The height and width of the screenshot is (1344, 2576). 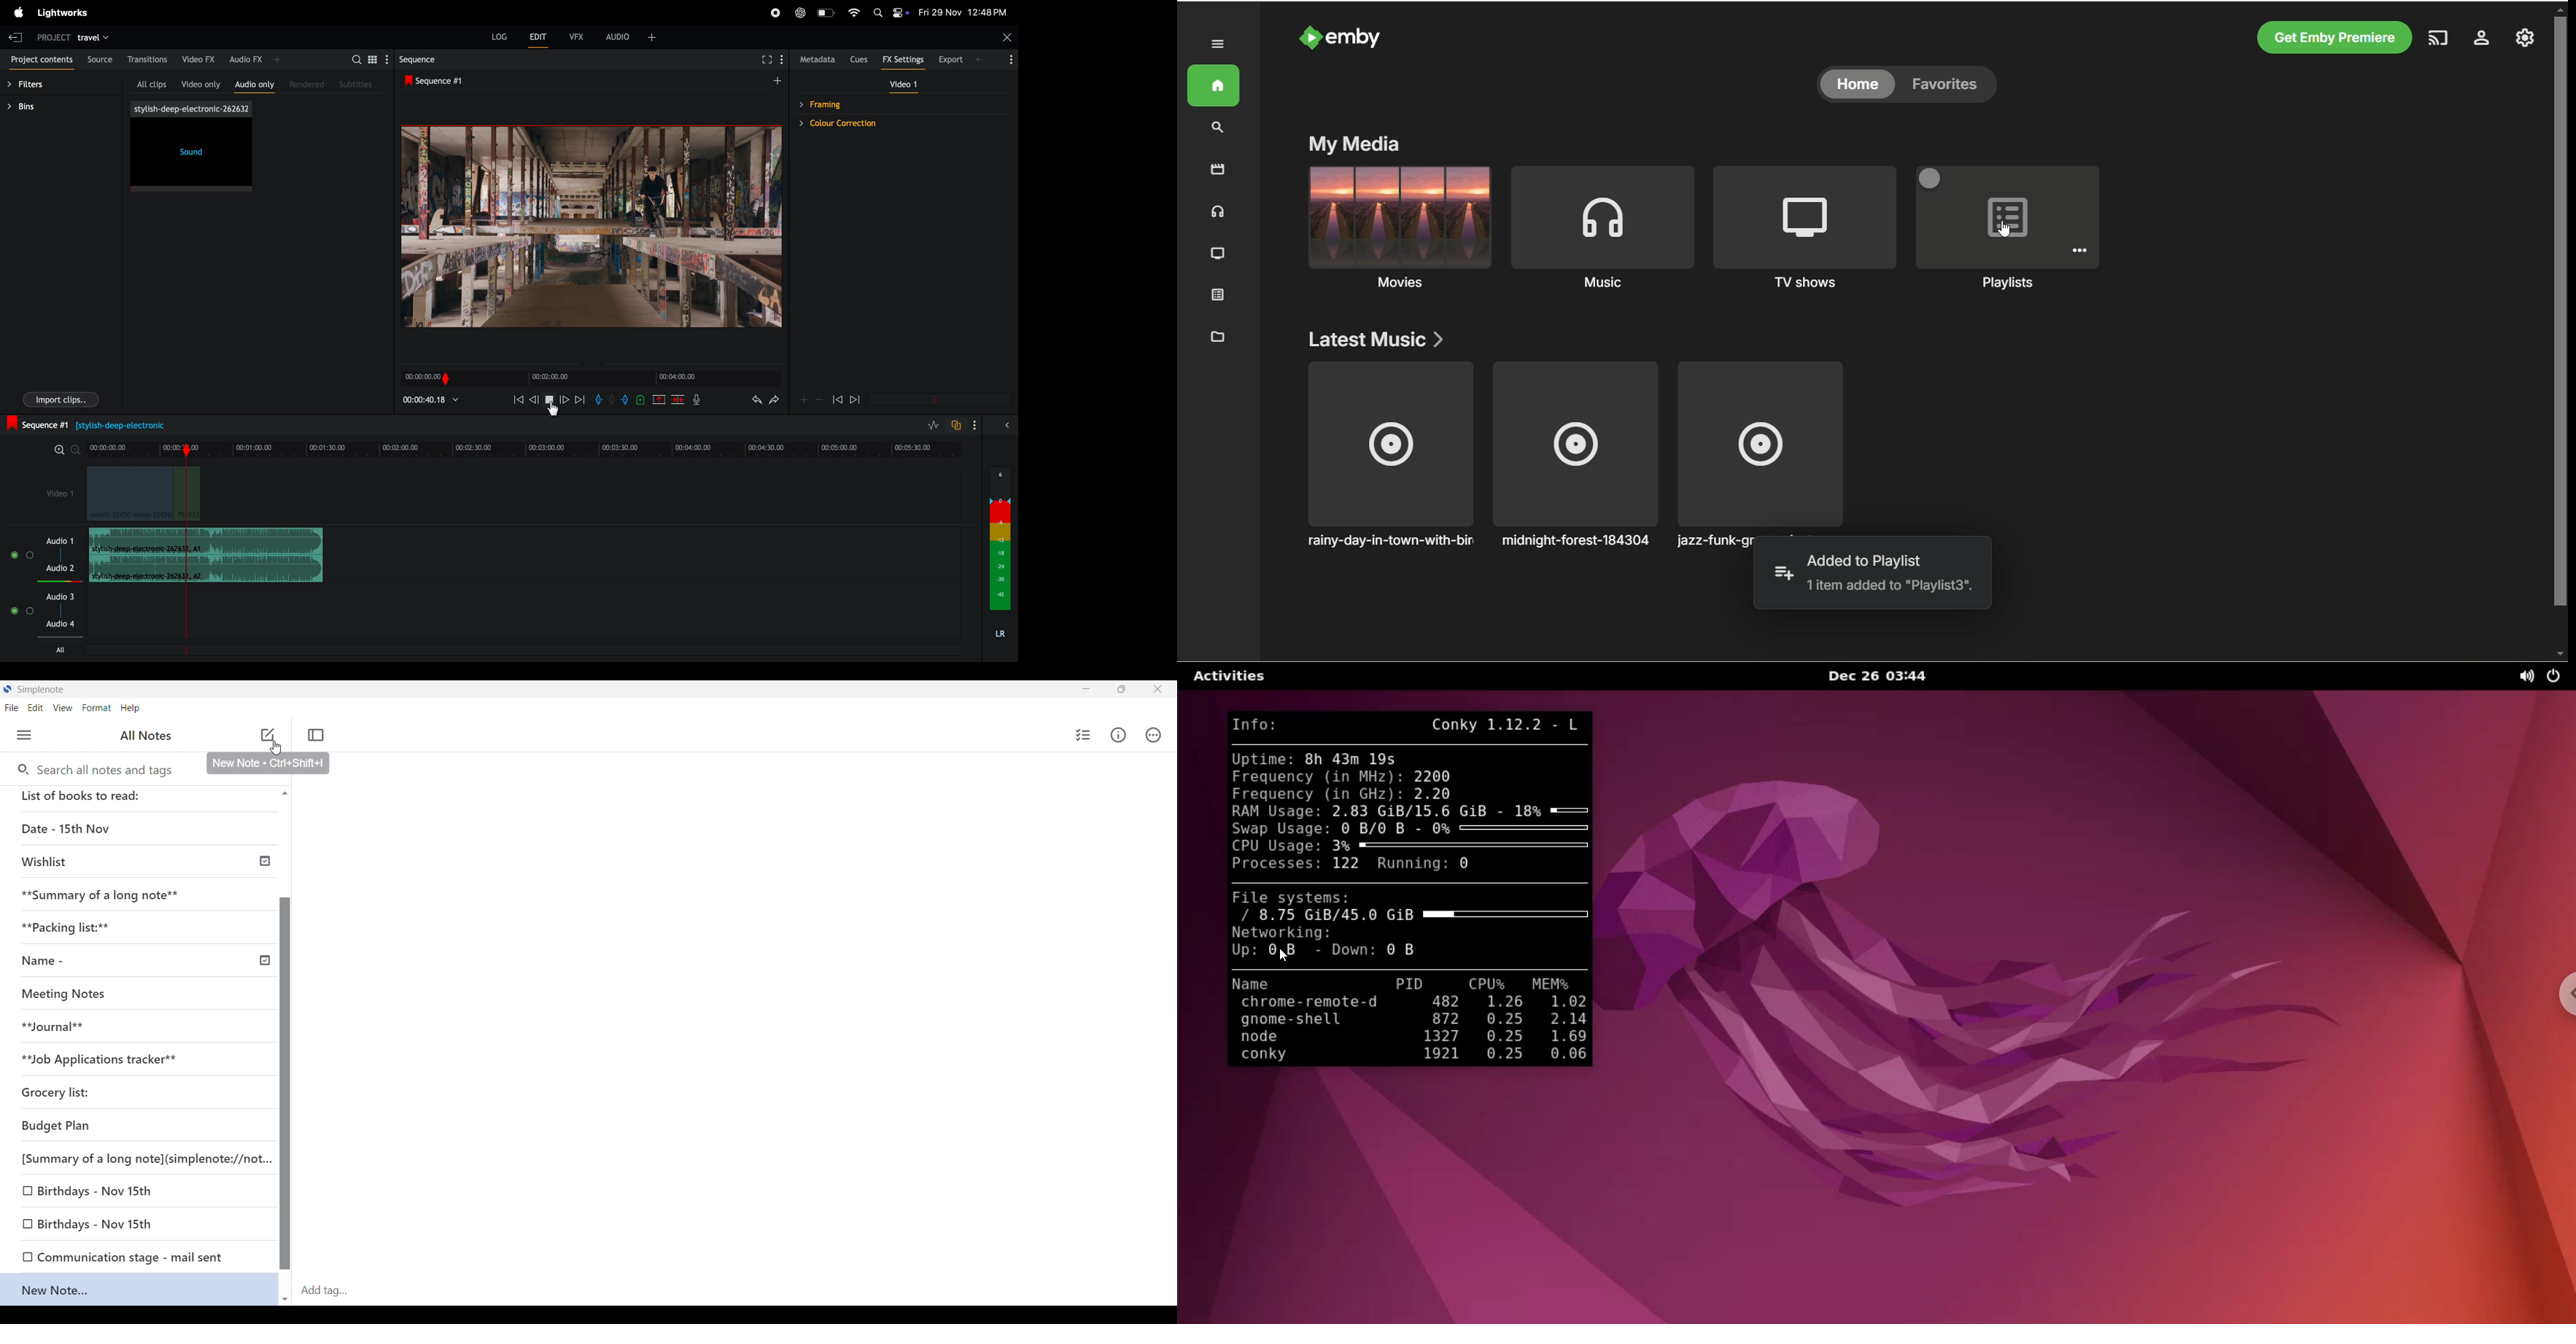 What do you see at coordinates (907, 86) in the screenshot?
I see `video 1` at bounding box center [907, 86].